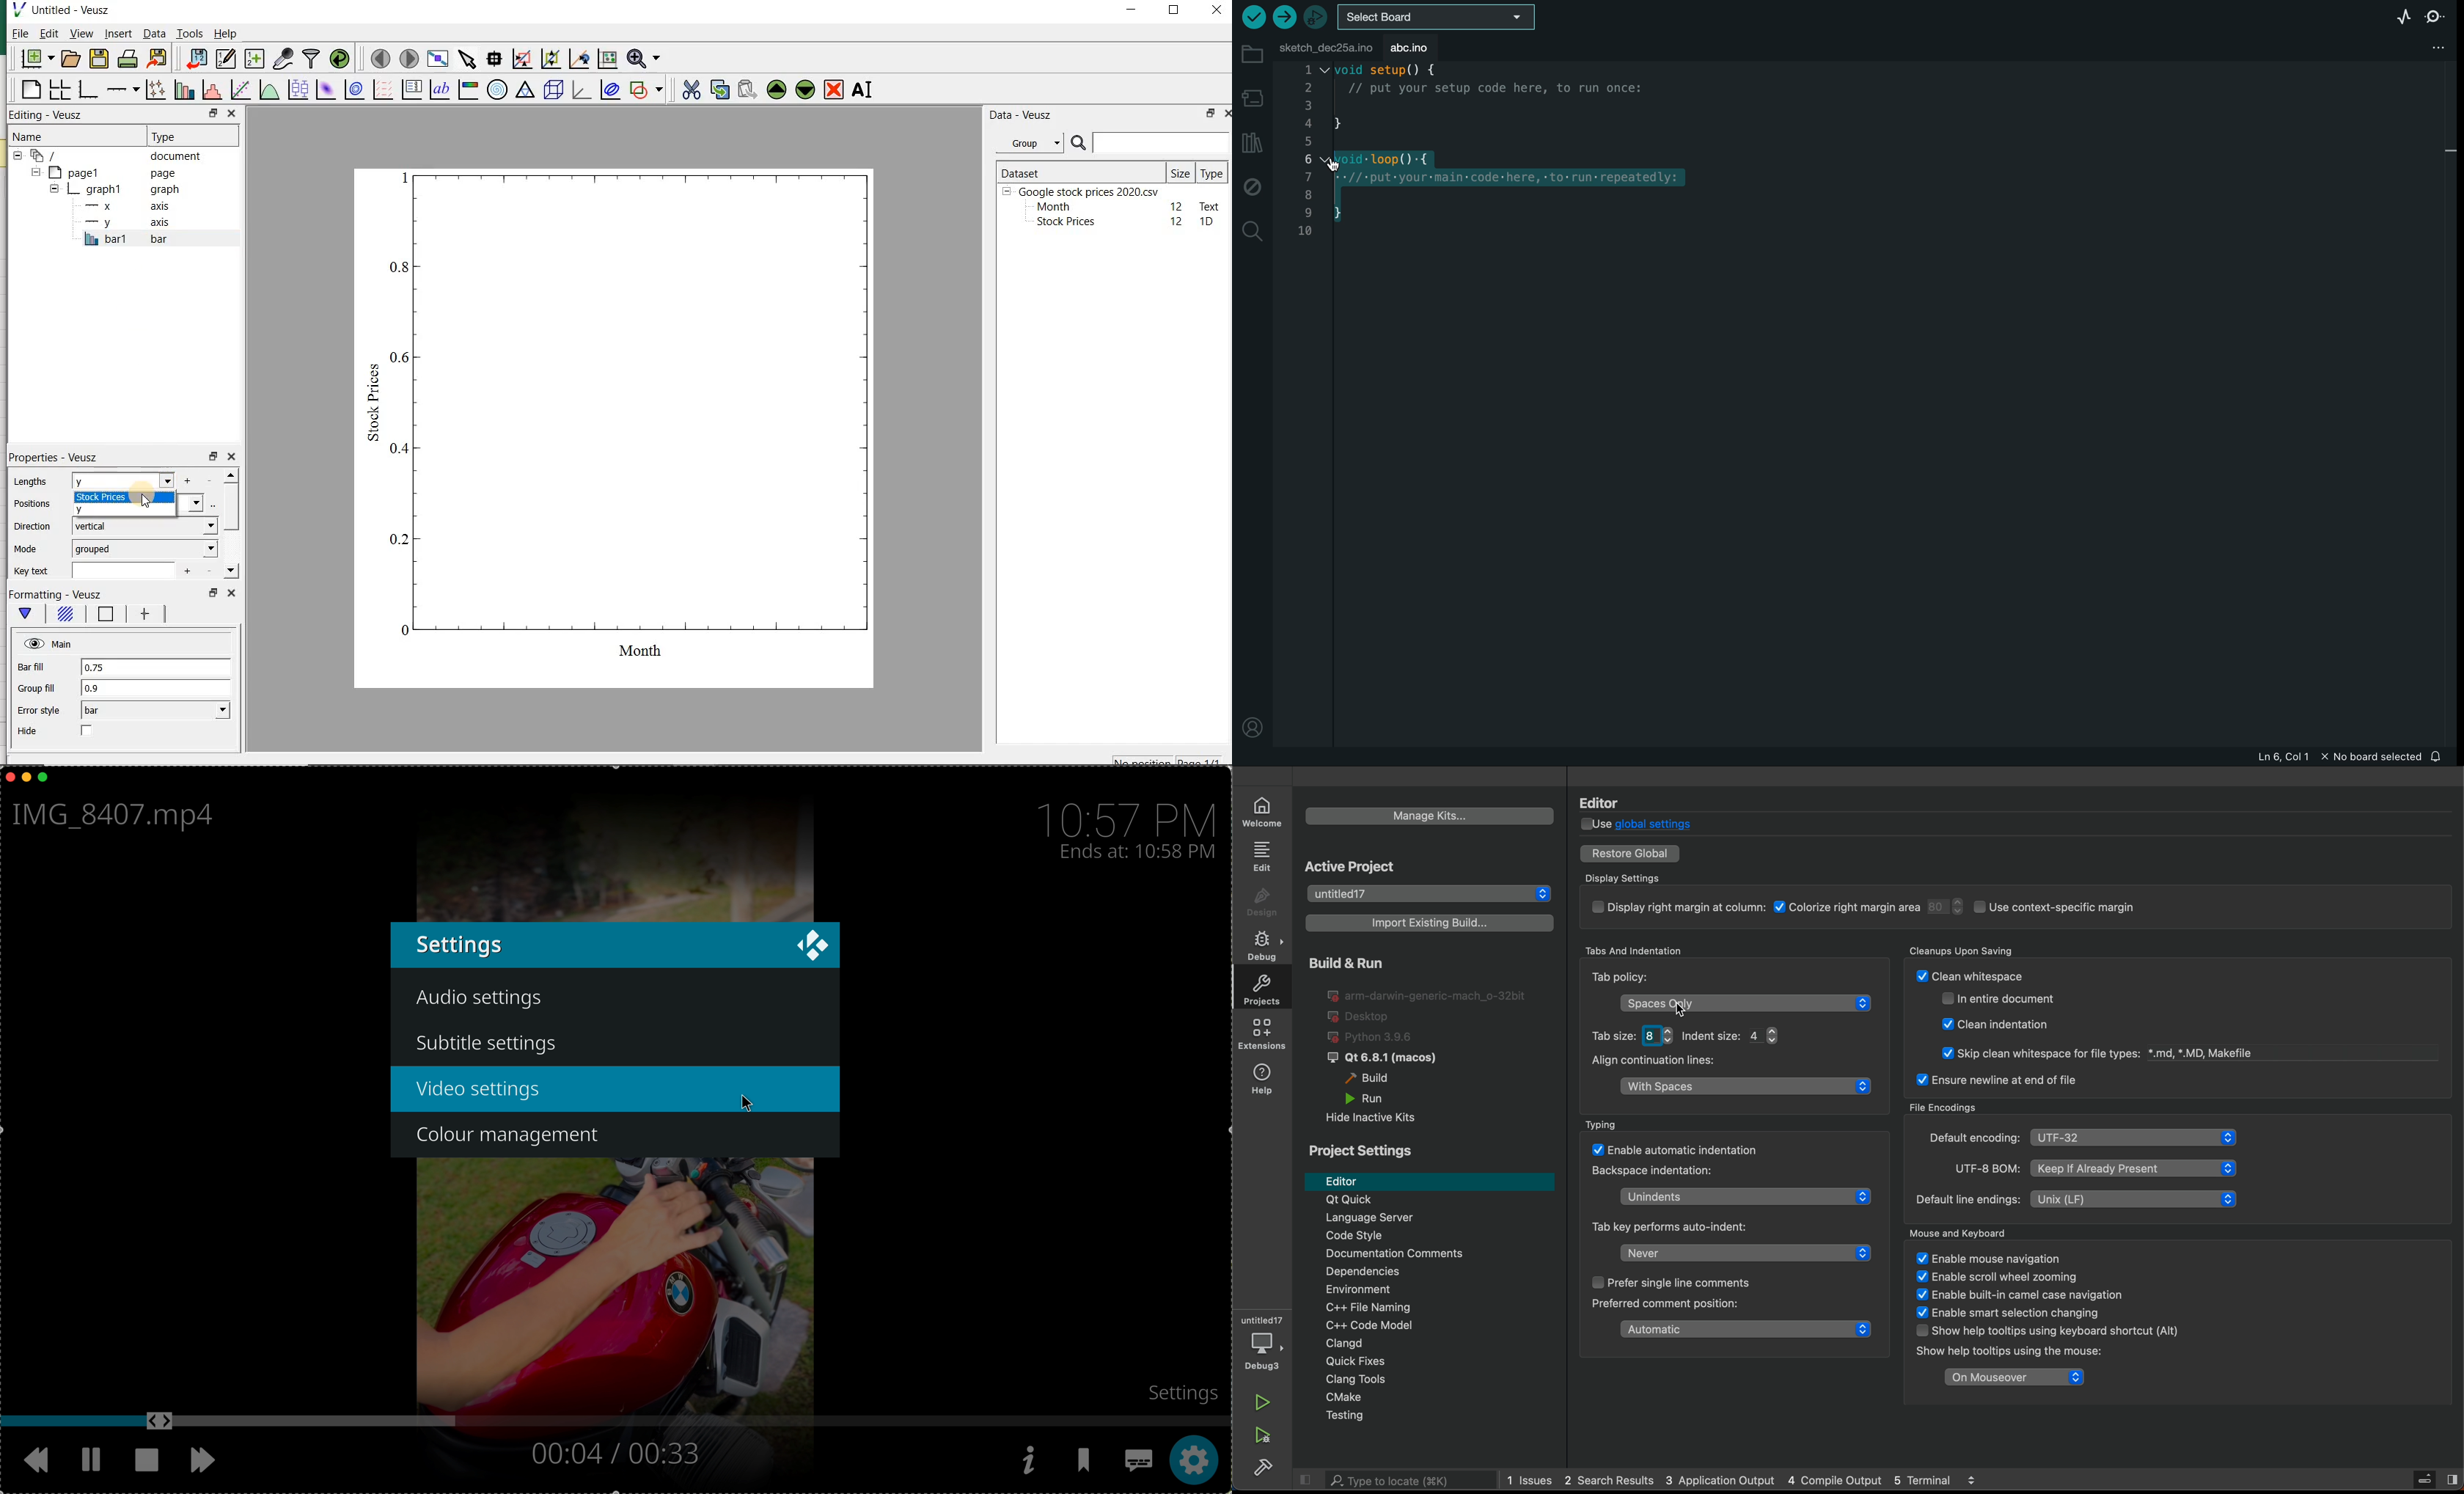  Describe the element at coordinates (1429, 995) in the screenshot. I see `I@ arm-darwin-generic-mach_o-32bit` at that location.